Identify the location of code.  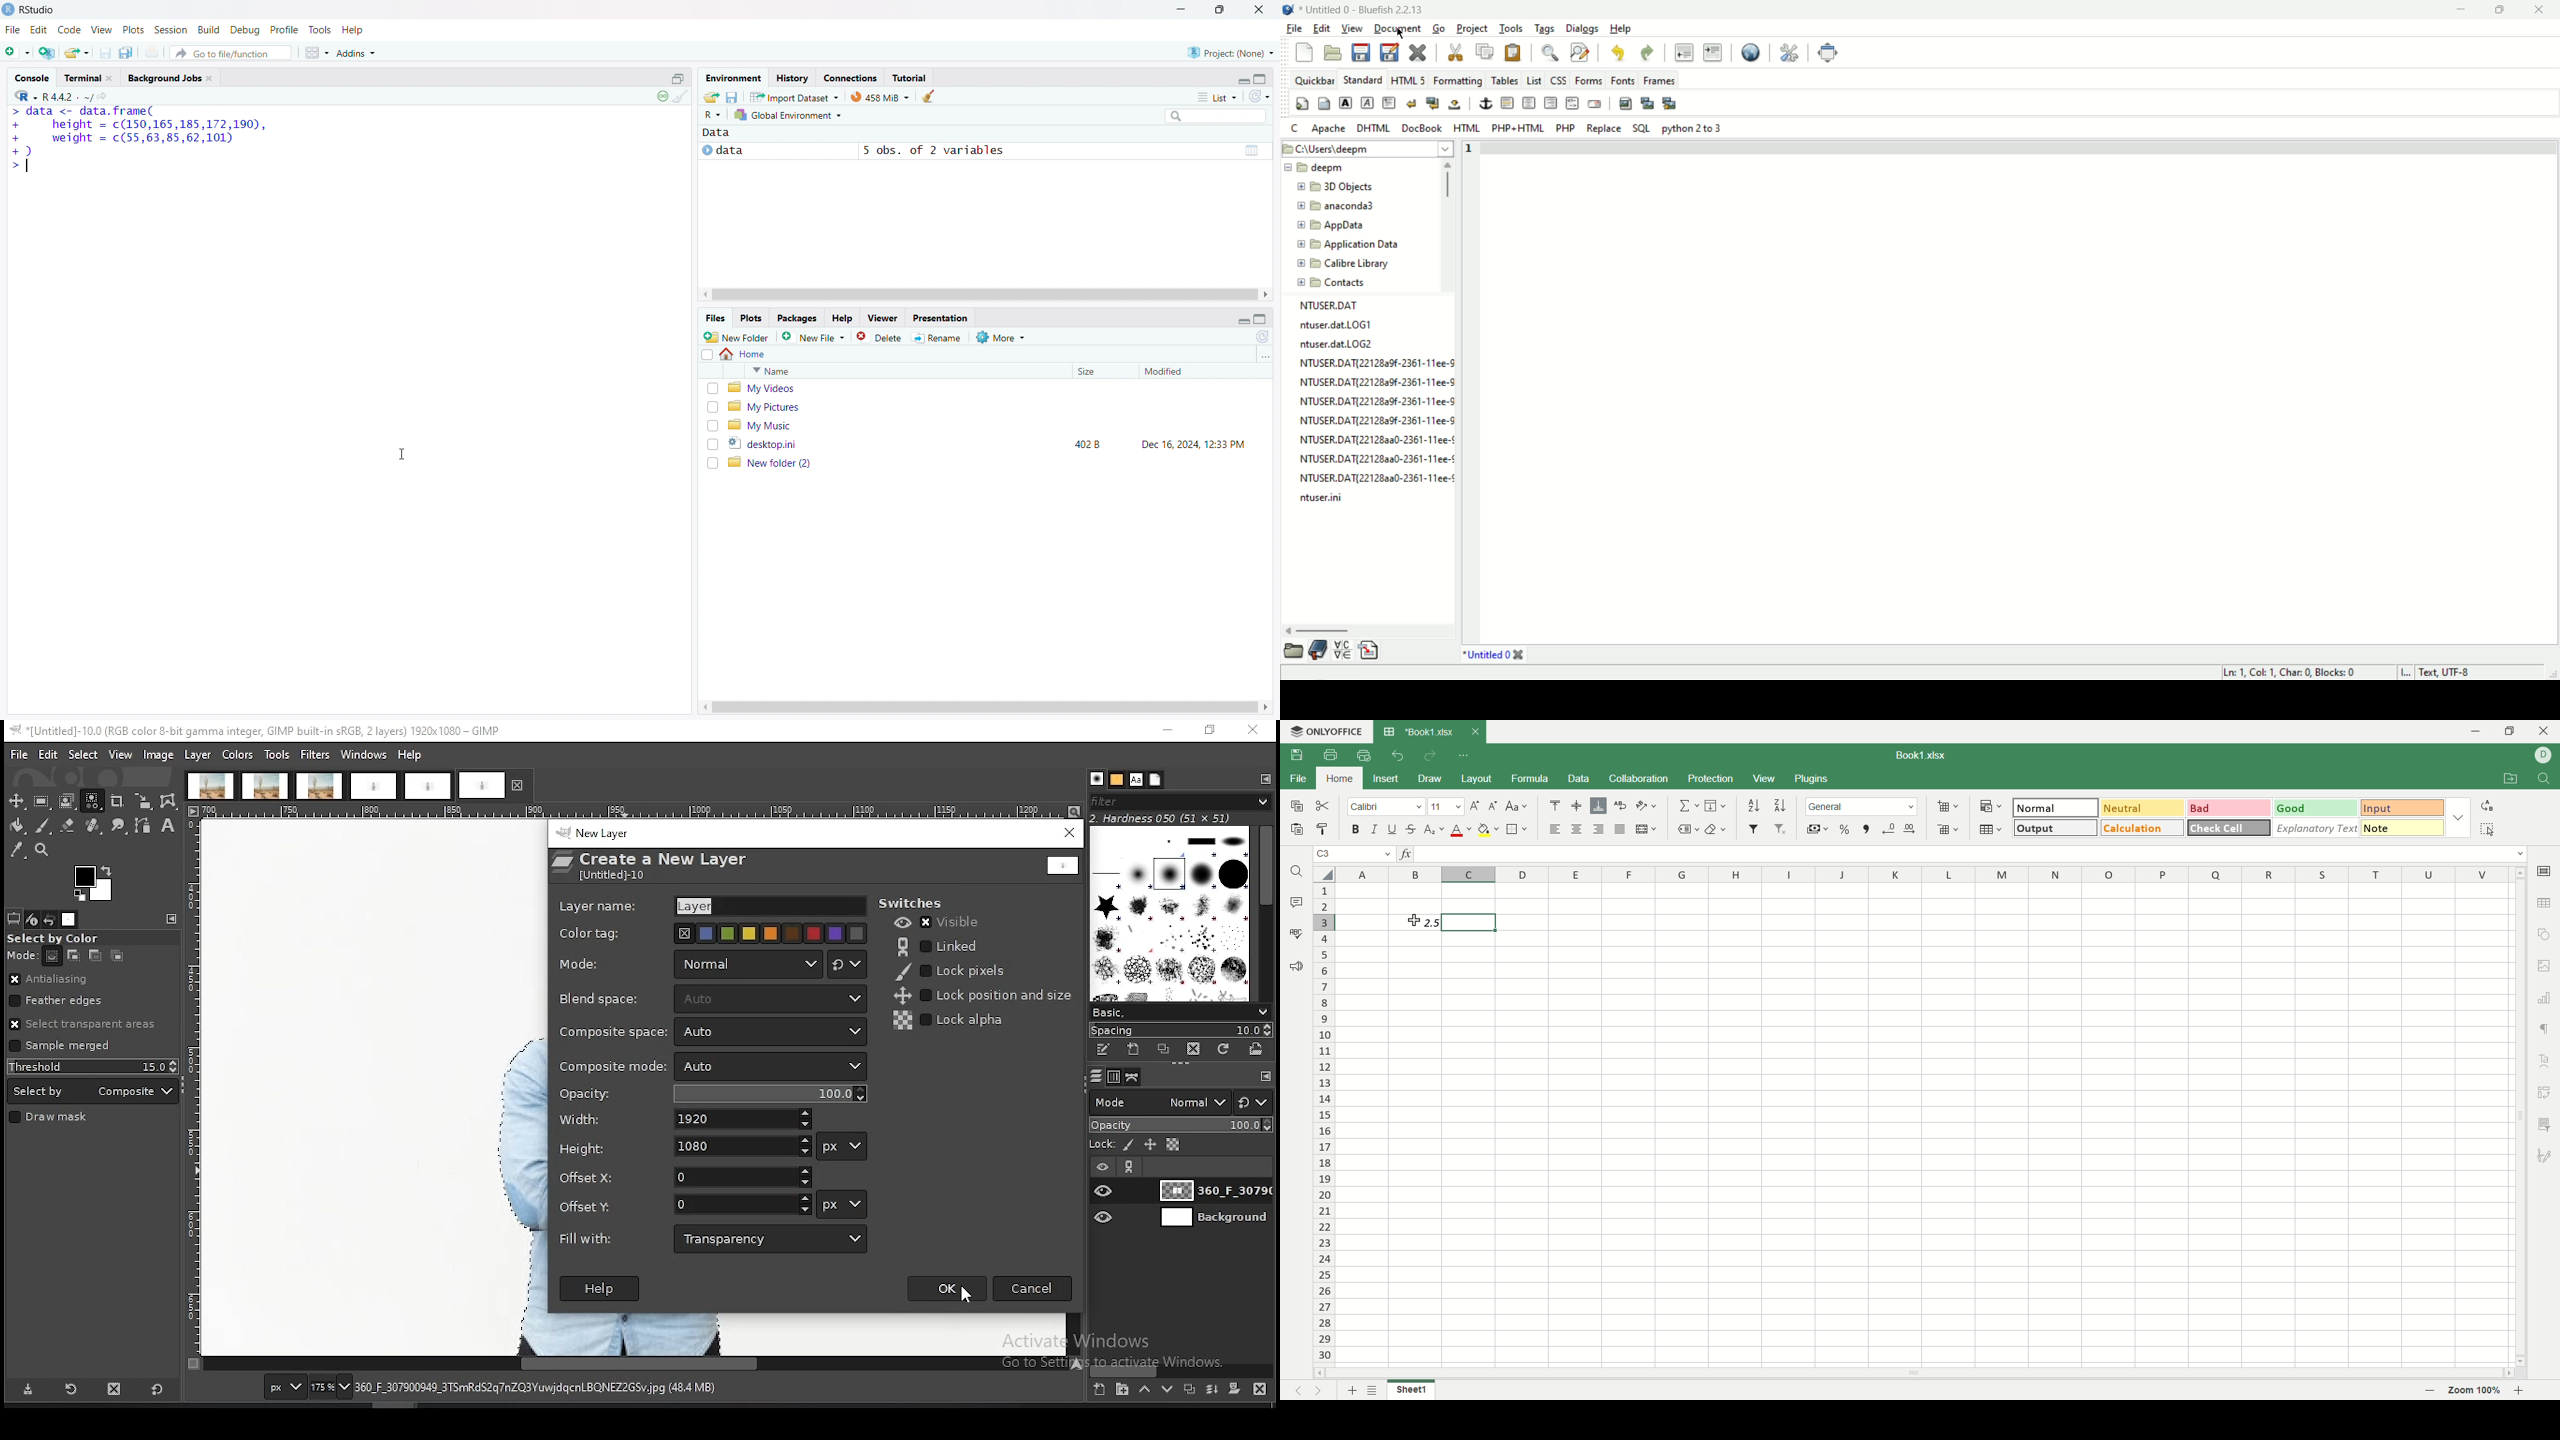
(69, 30).